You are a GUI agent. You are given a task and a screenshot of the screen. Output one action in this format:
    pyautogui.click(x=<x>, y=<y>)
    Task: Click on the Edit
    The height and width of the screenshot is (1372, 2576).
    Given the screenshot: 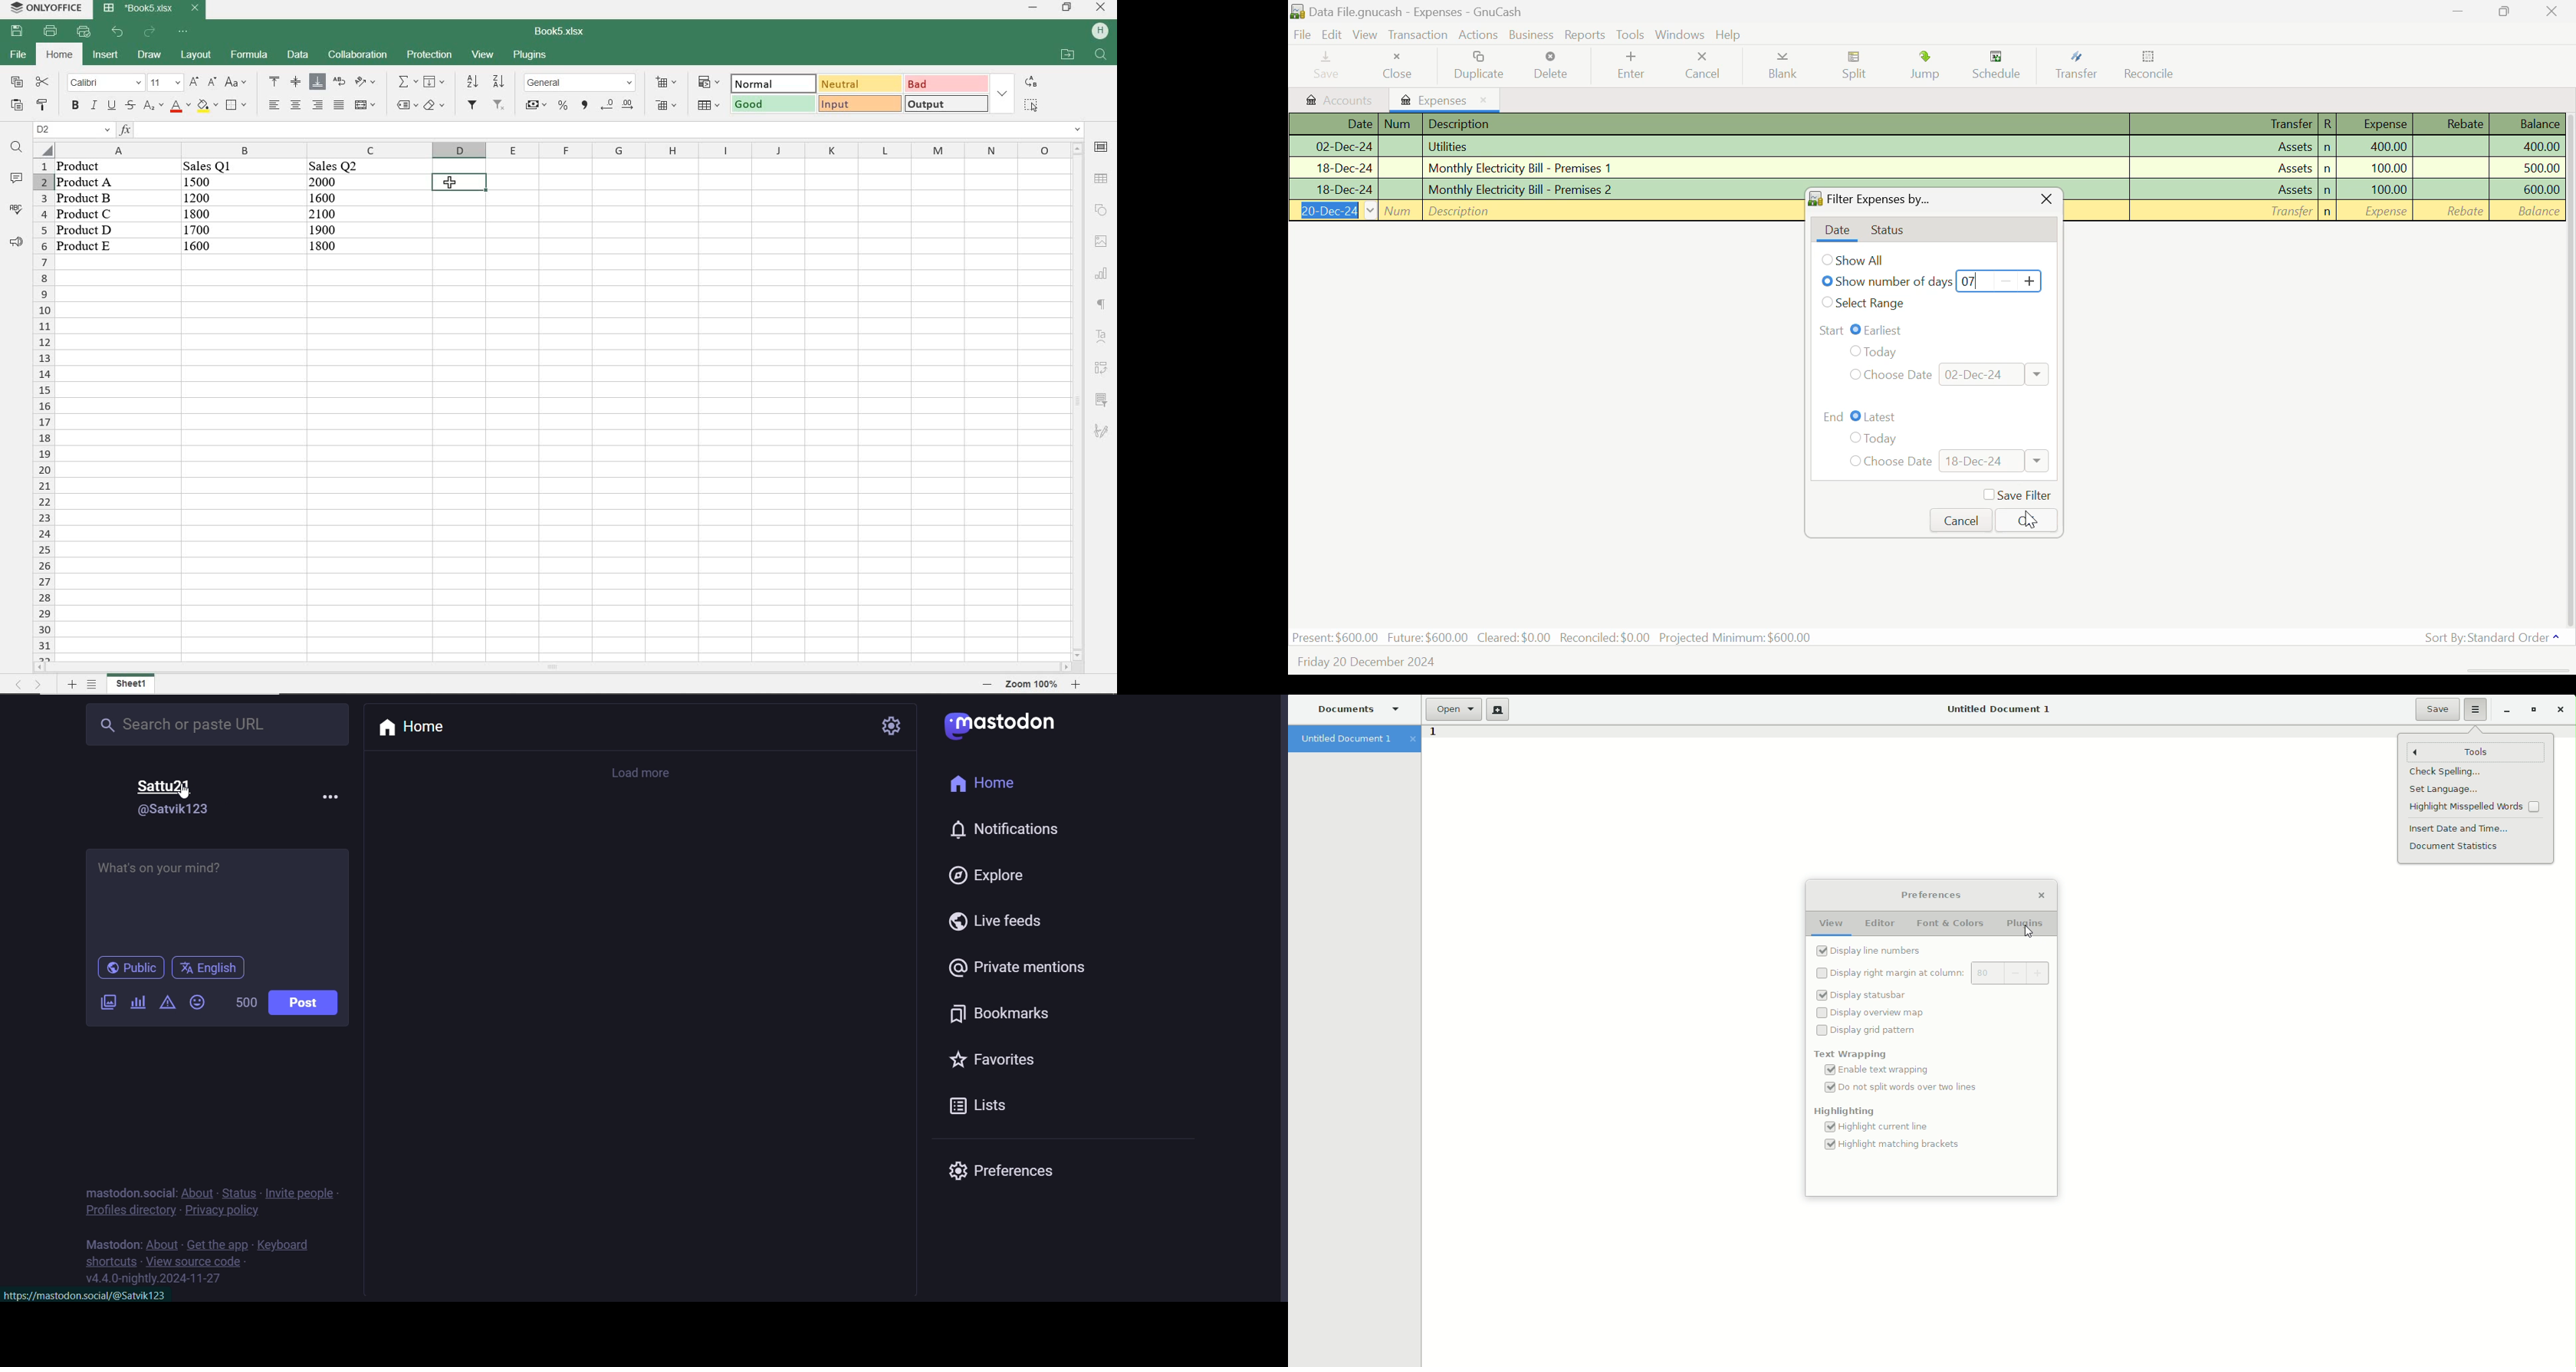 What is the action you would take?
    pyautogui.click(x=1332, y=35)
    